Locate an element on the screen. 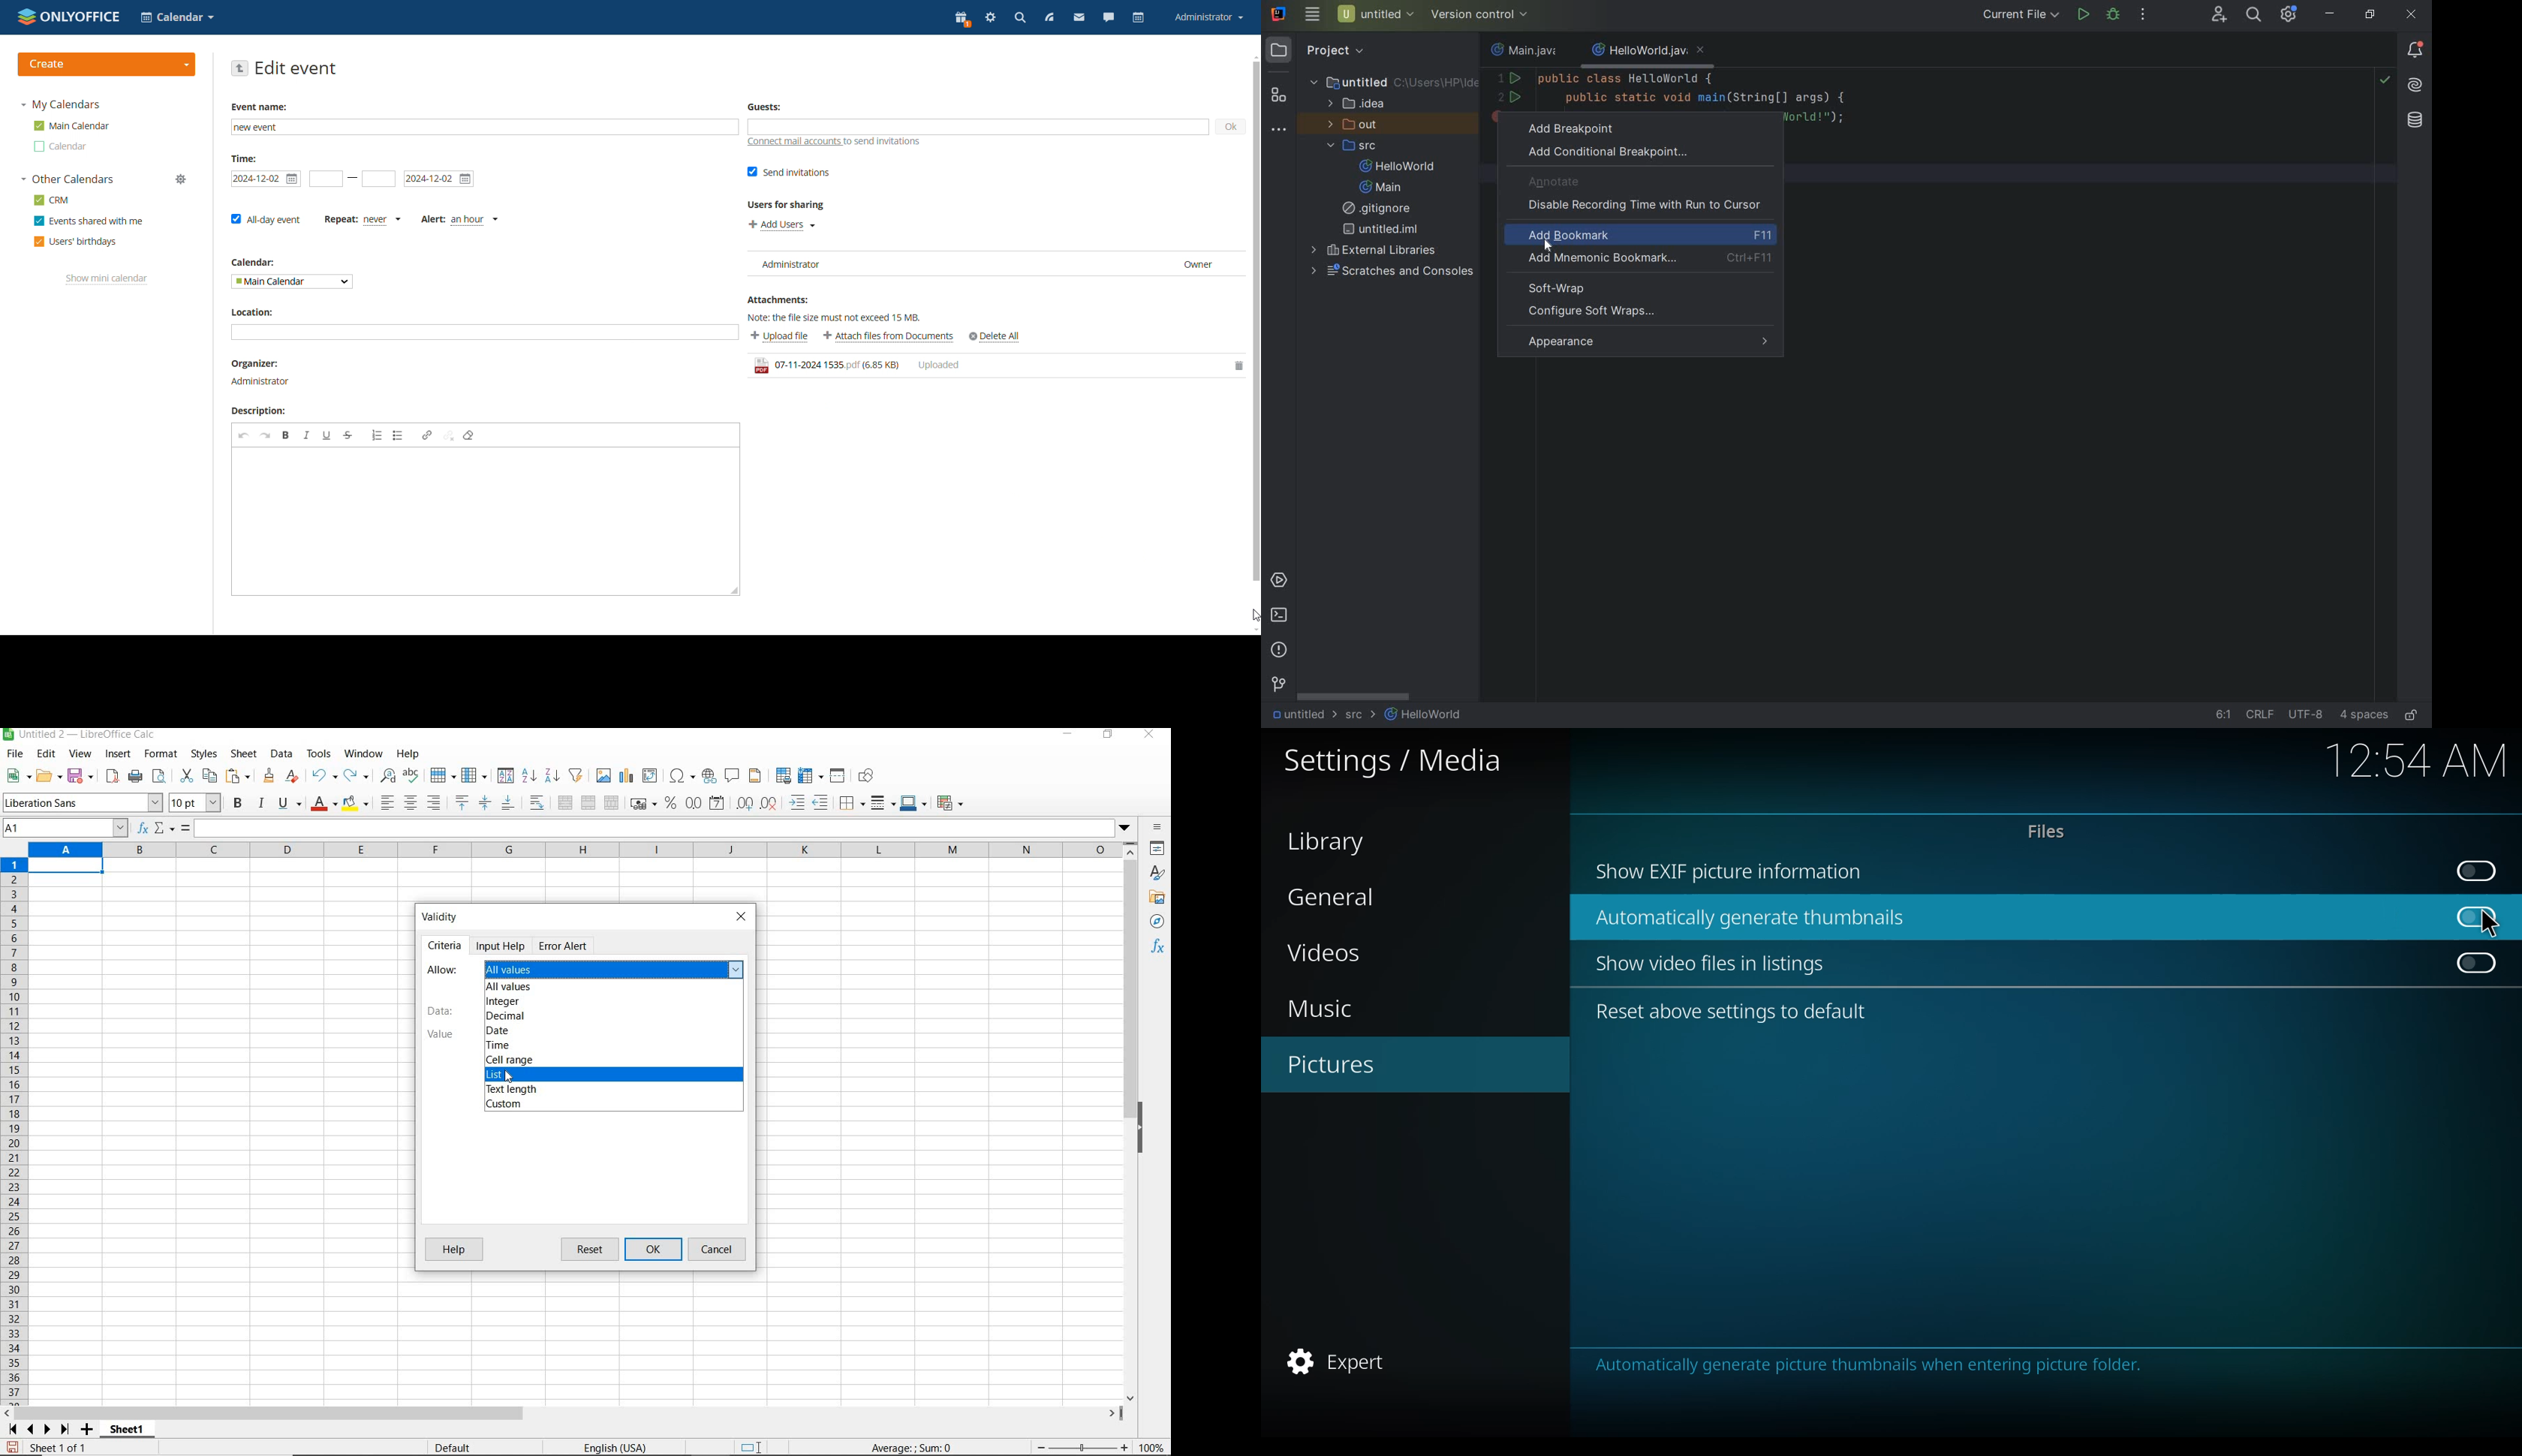 The width and height of the screenshot is (2548, 1456). sort is located at coordinates (506, 777).